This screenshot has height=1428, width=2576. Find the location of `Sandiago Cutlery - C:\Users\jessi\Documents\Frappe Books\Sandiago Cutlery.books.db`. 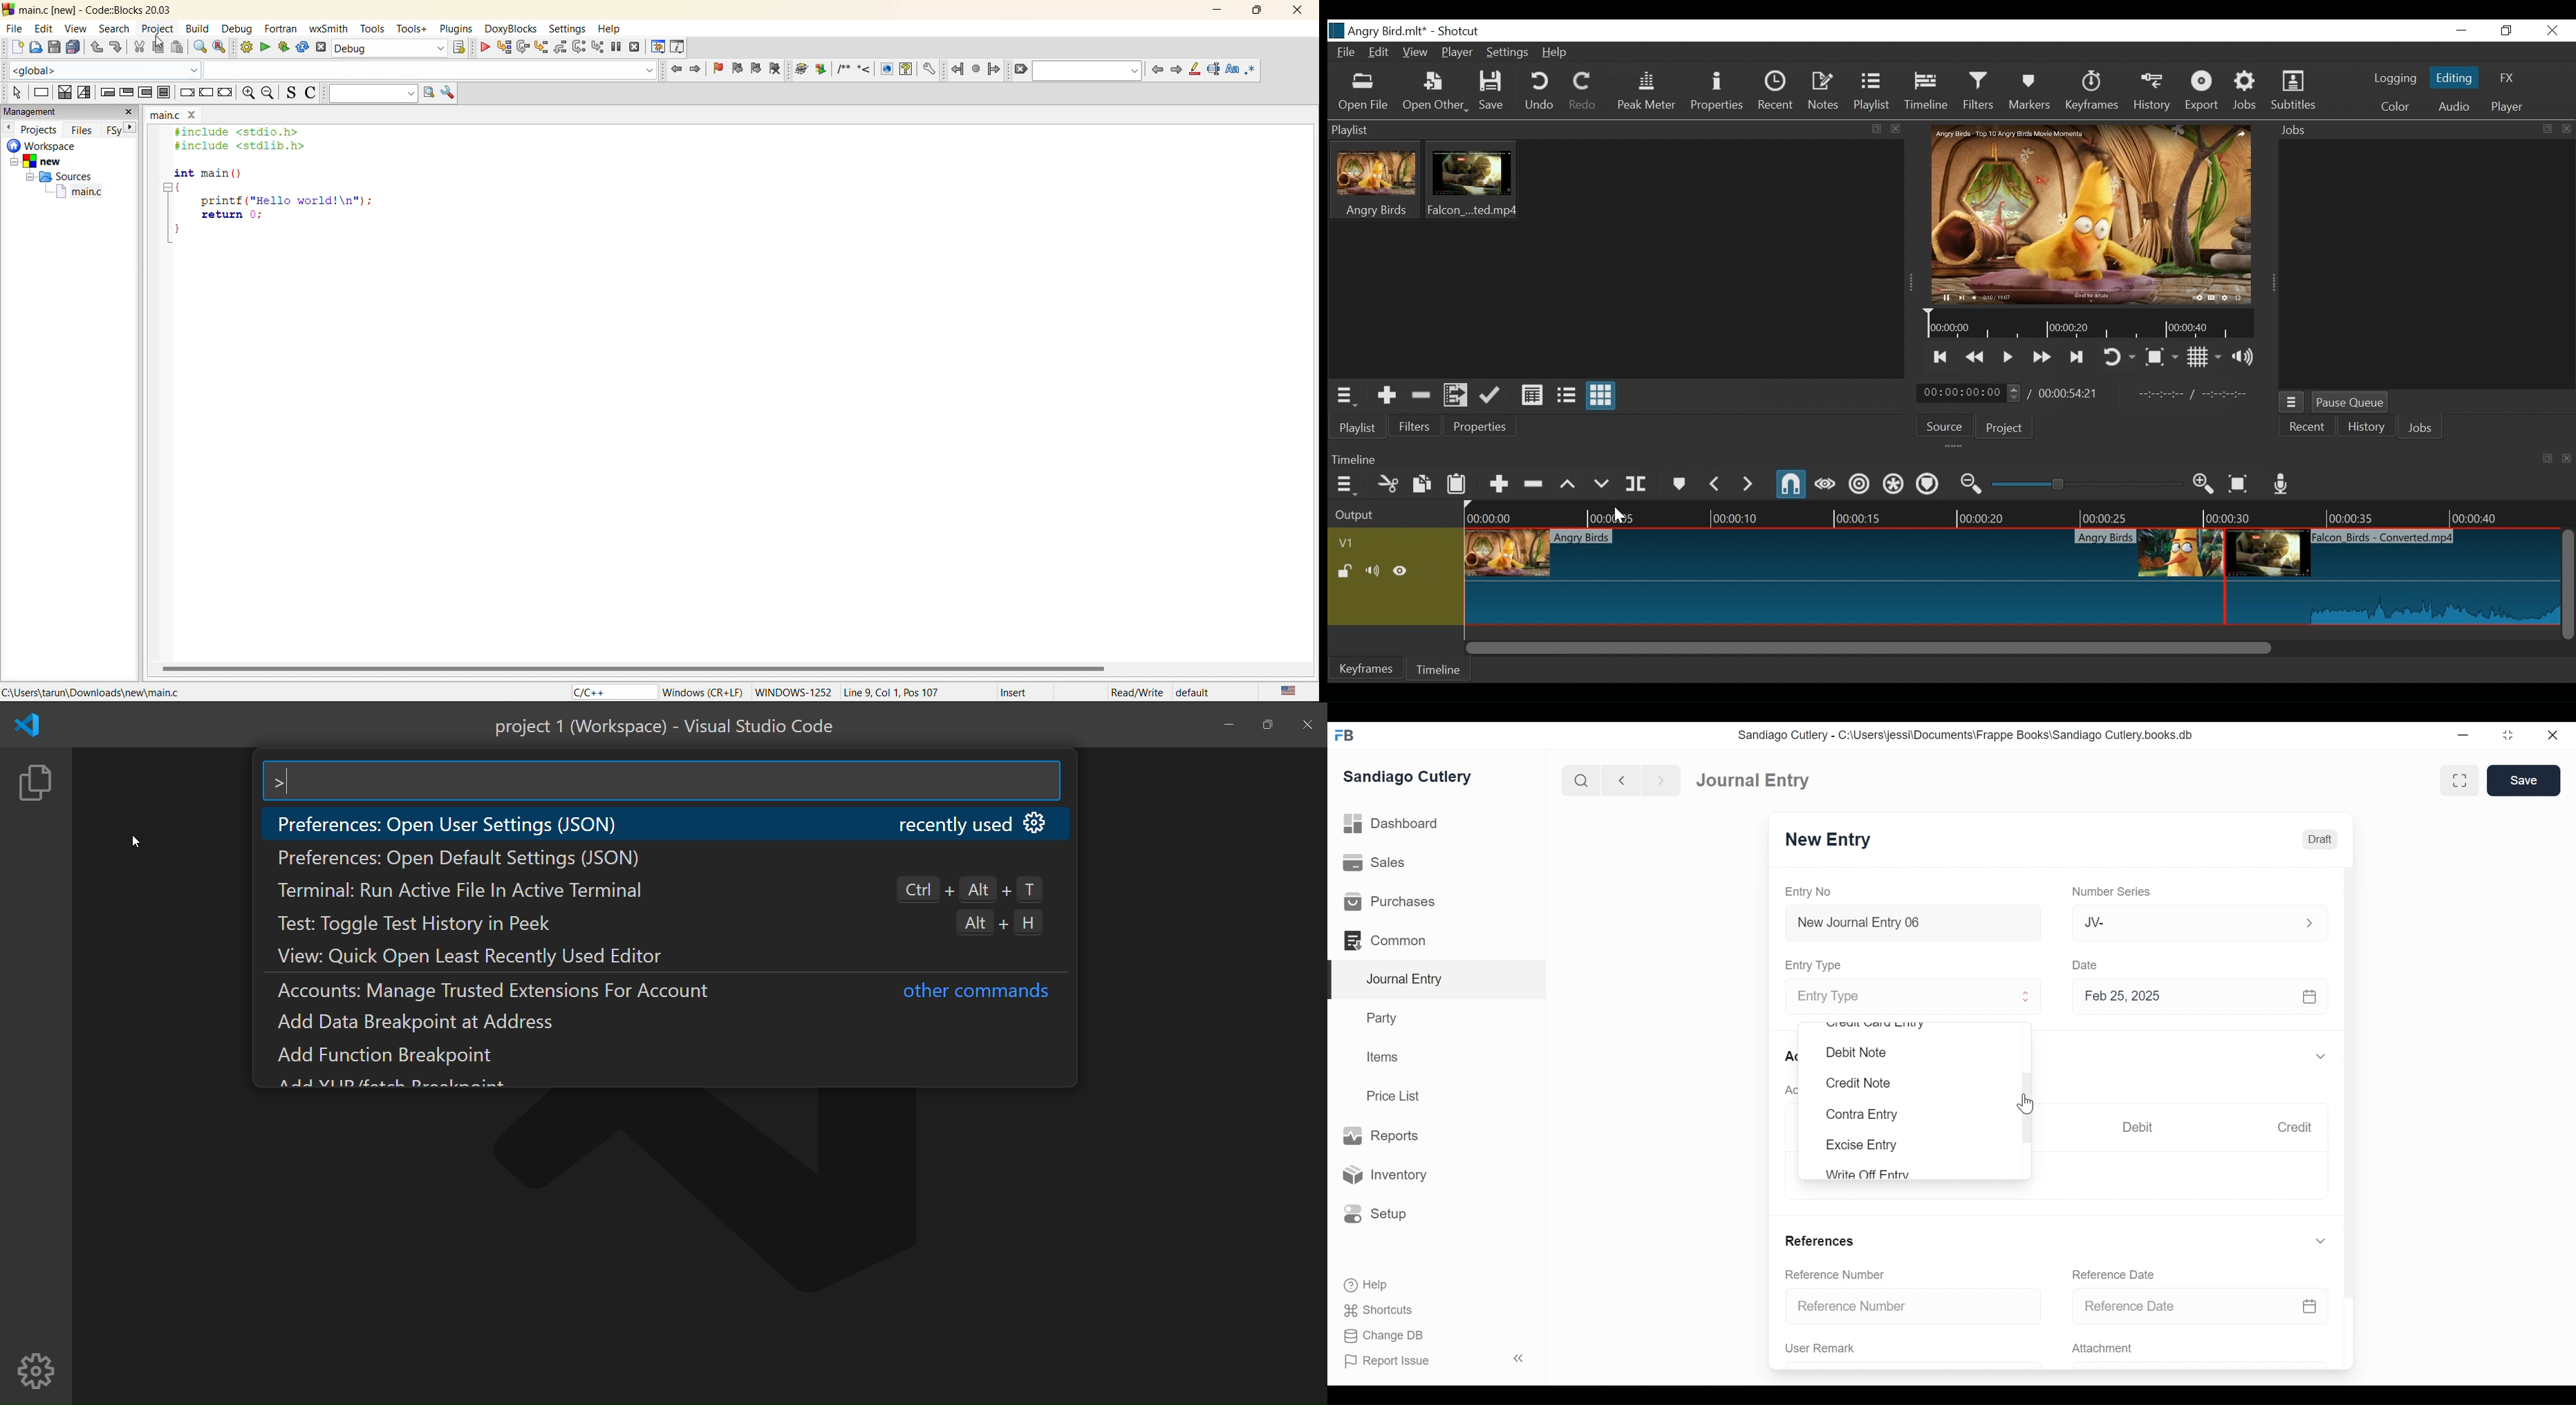

Sandiago Cutlery - C:\Users\jessi\Documents\Frappe Books\Sandiago Cutlery.books.db is located at coordinates (1966, 735).